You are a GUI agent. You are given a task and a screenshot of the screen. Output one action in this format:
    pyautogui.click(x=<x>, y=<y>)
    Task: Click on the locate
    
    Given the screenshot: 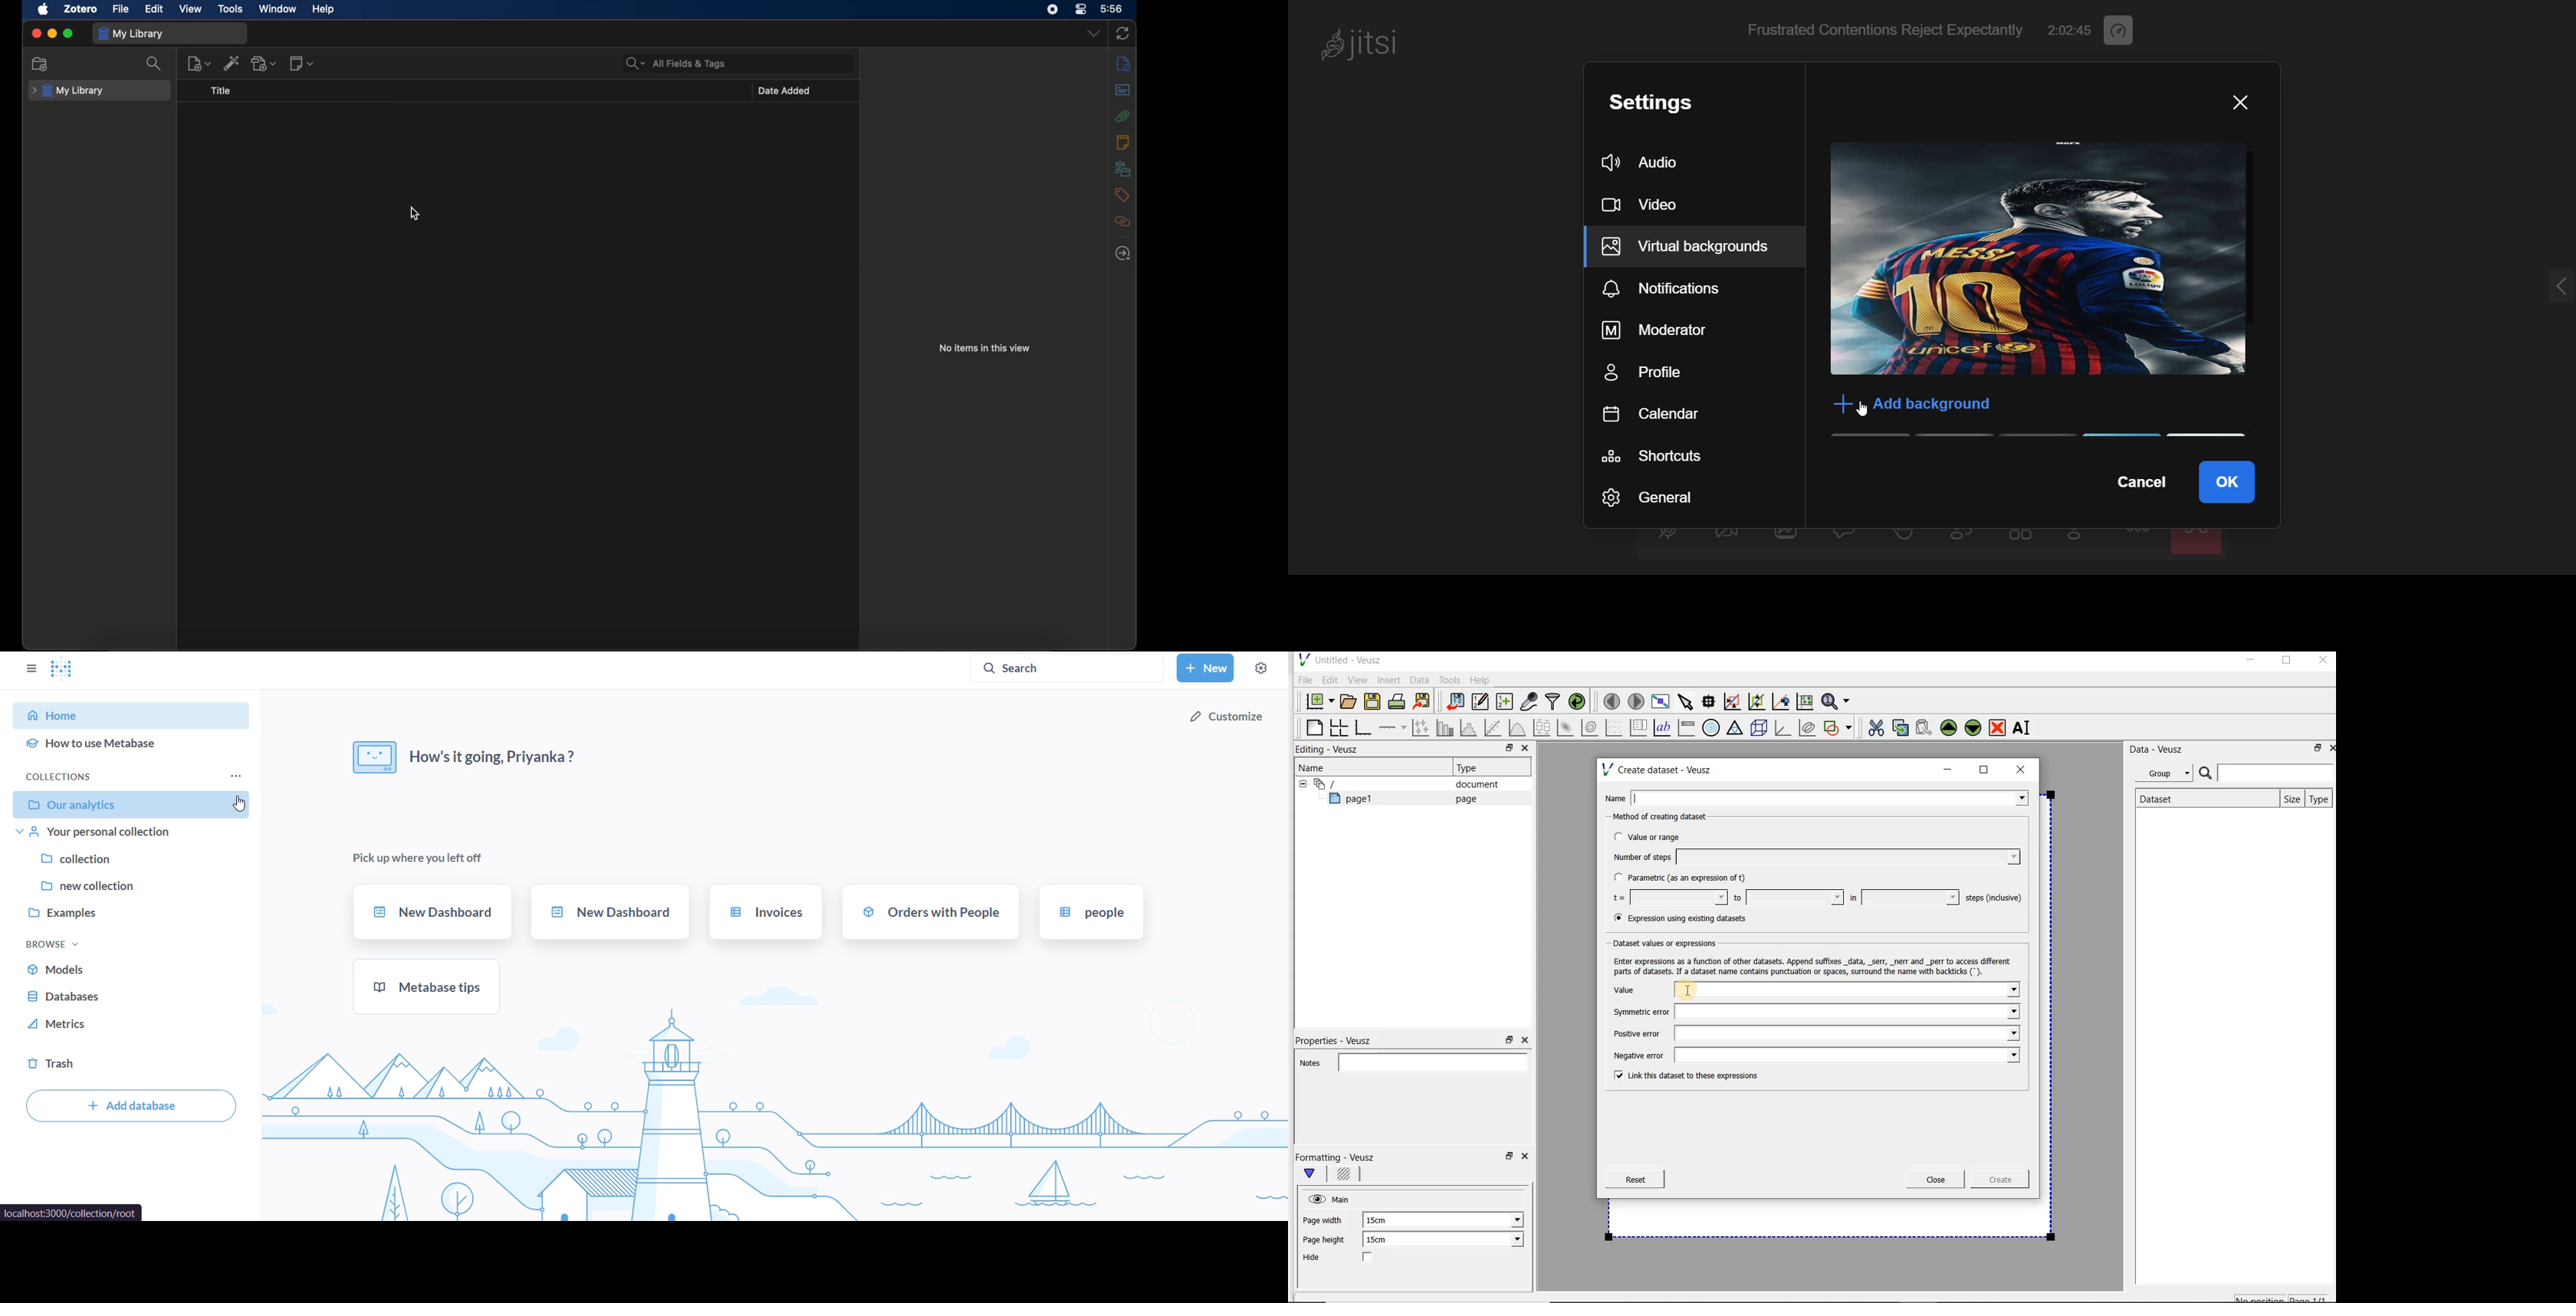 What is the action you would take?
    pyautogui.click(x=1124, y=253)
    